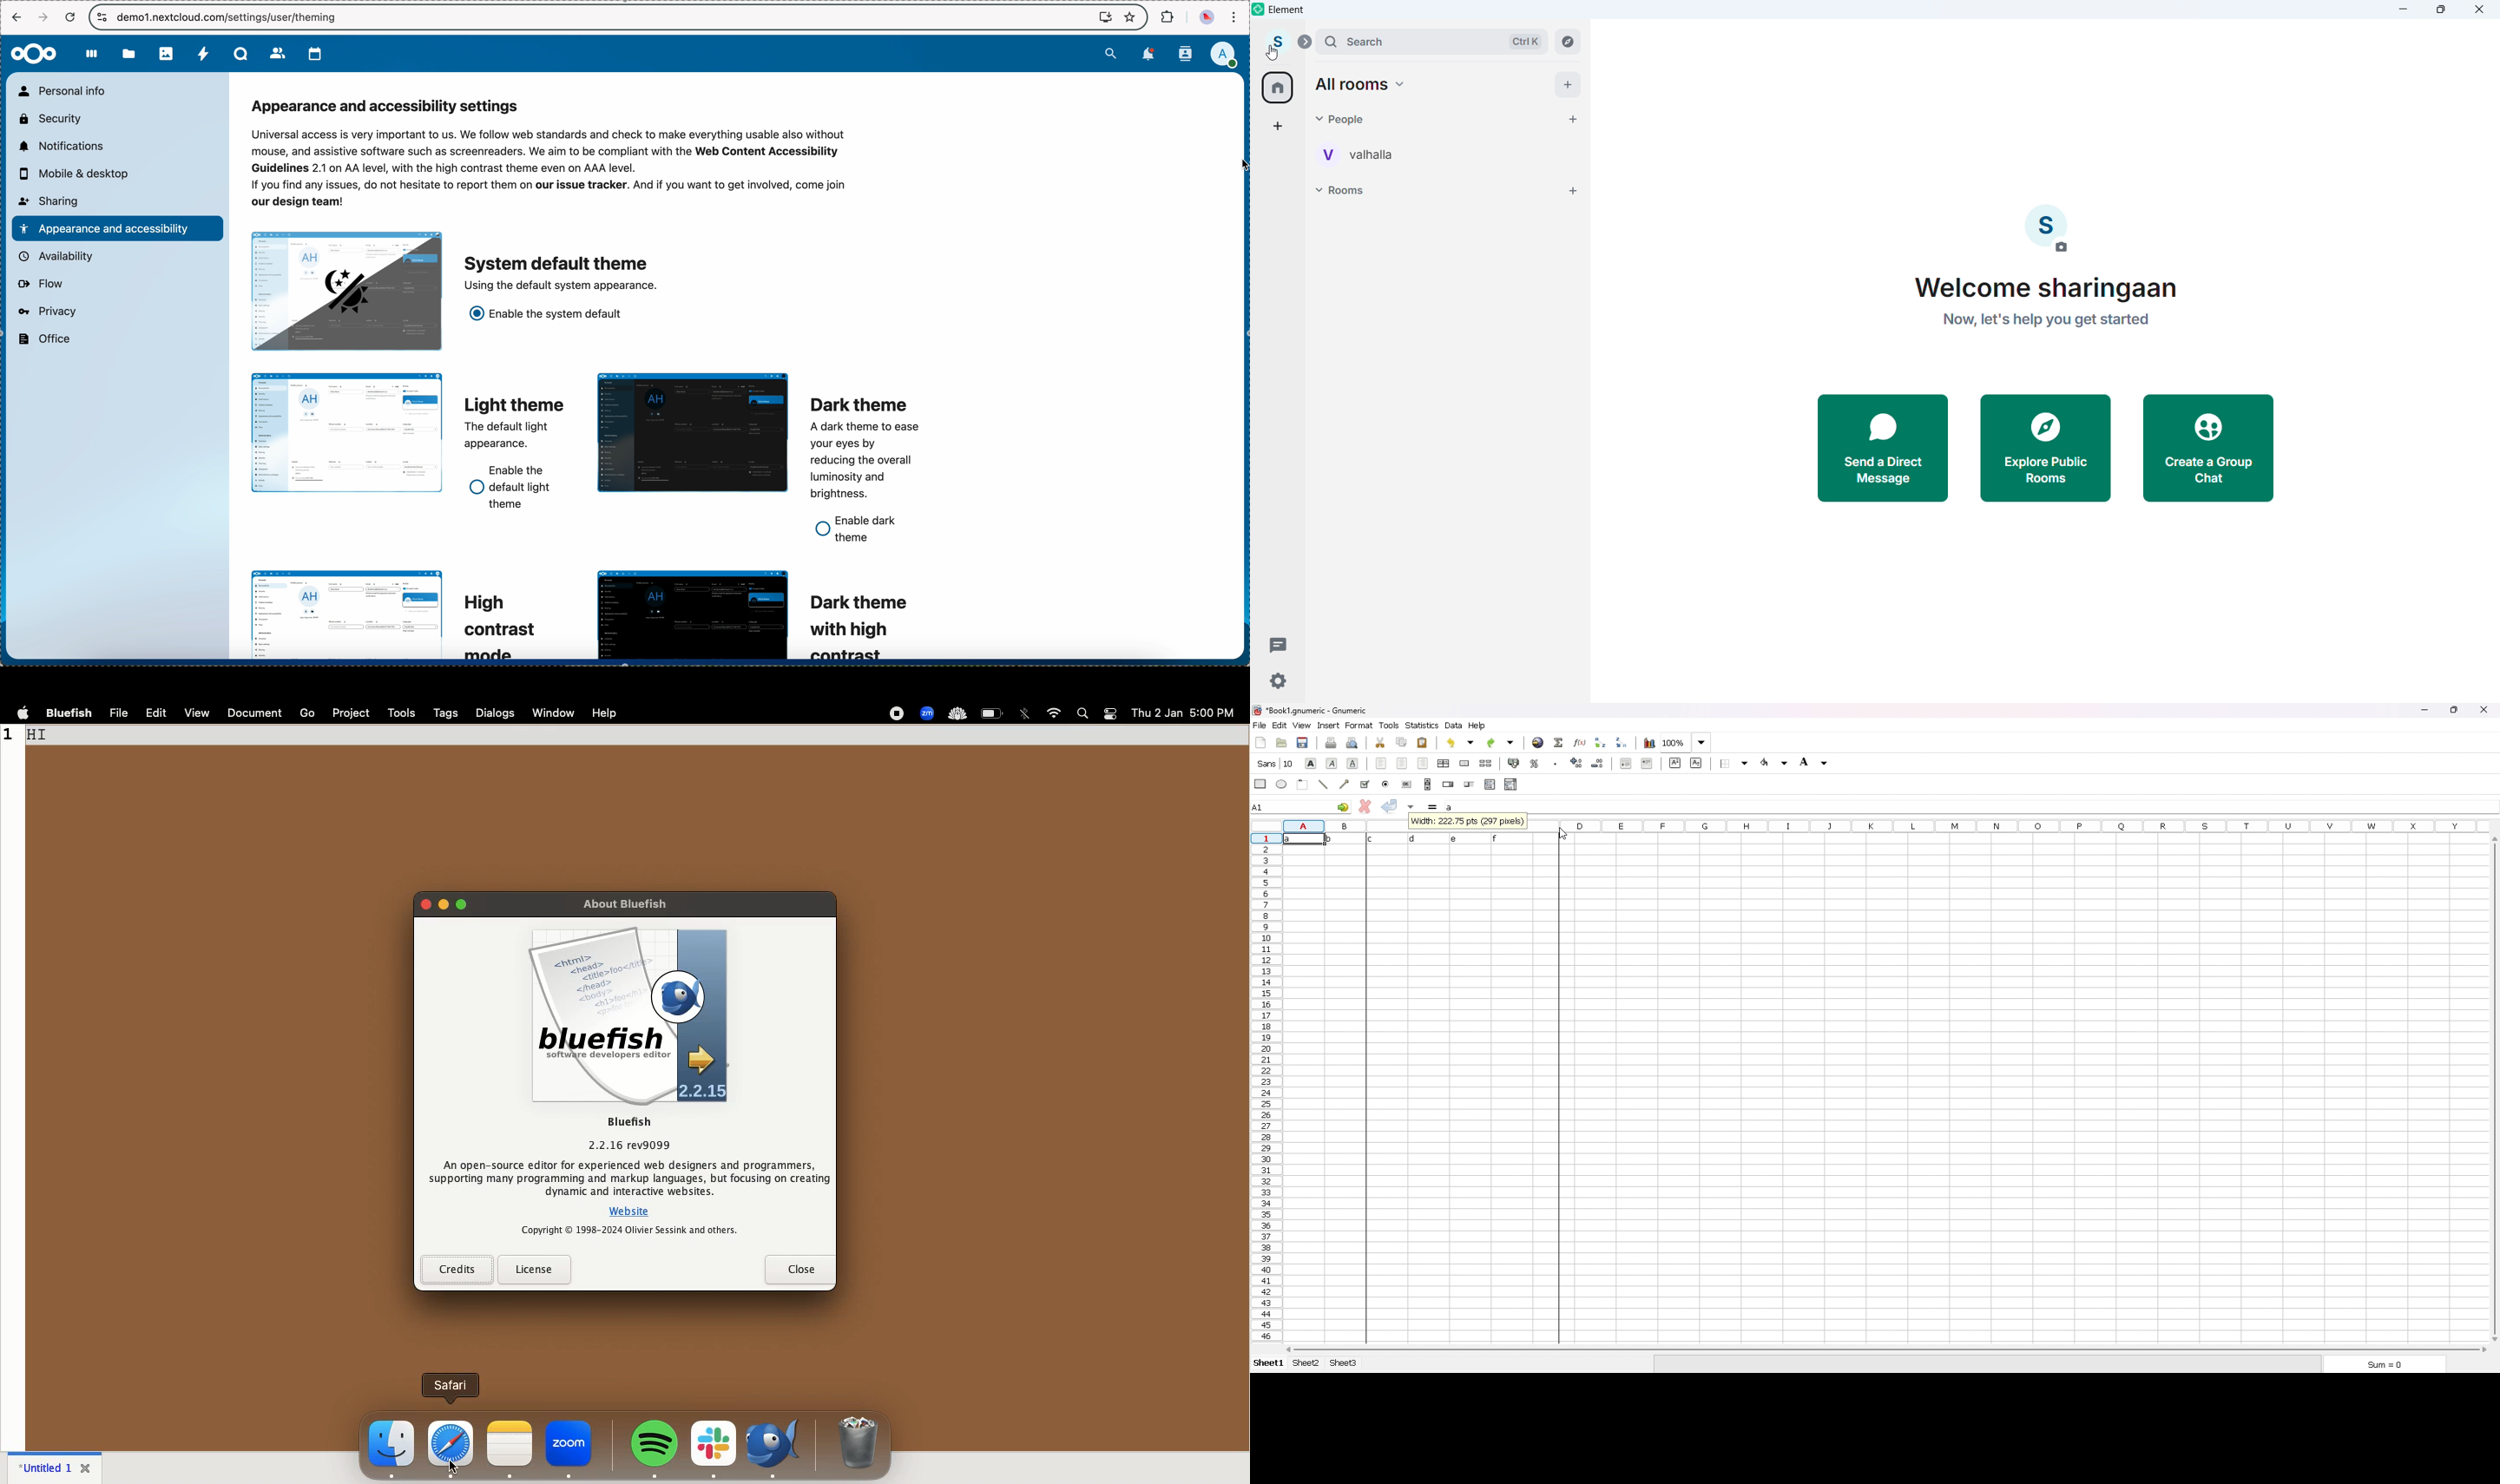  What do you see at coordinates (78, 173) in the screenshot?
I see `mobile and desktop` at bounding box center [78, 173].